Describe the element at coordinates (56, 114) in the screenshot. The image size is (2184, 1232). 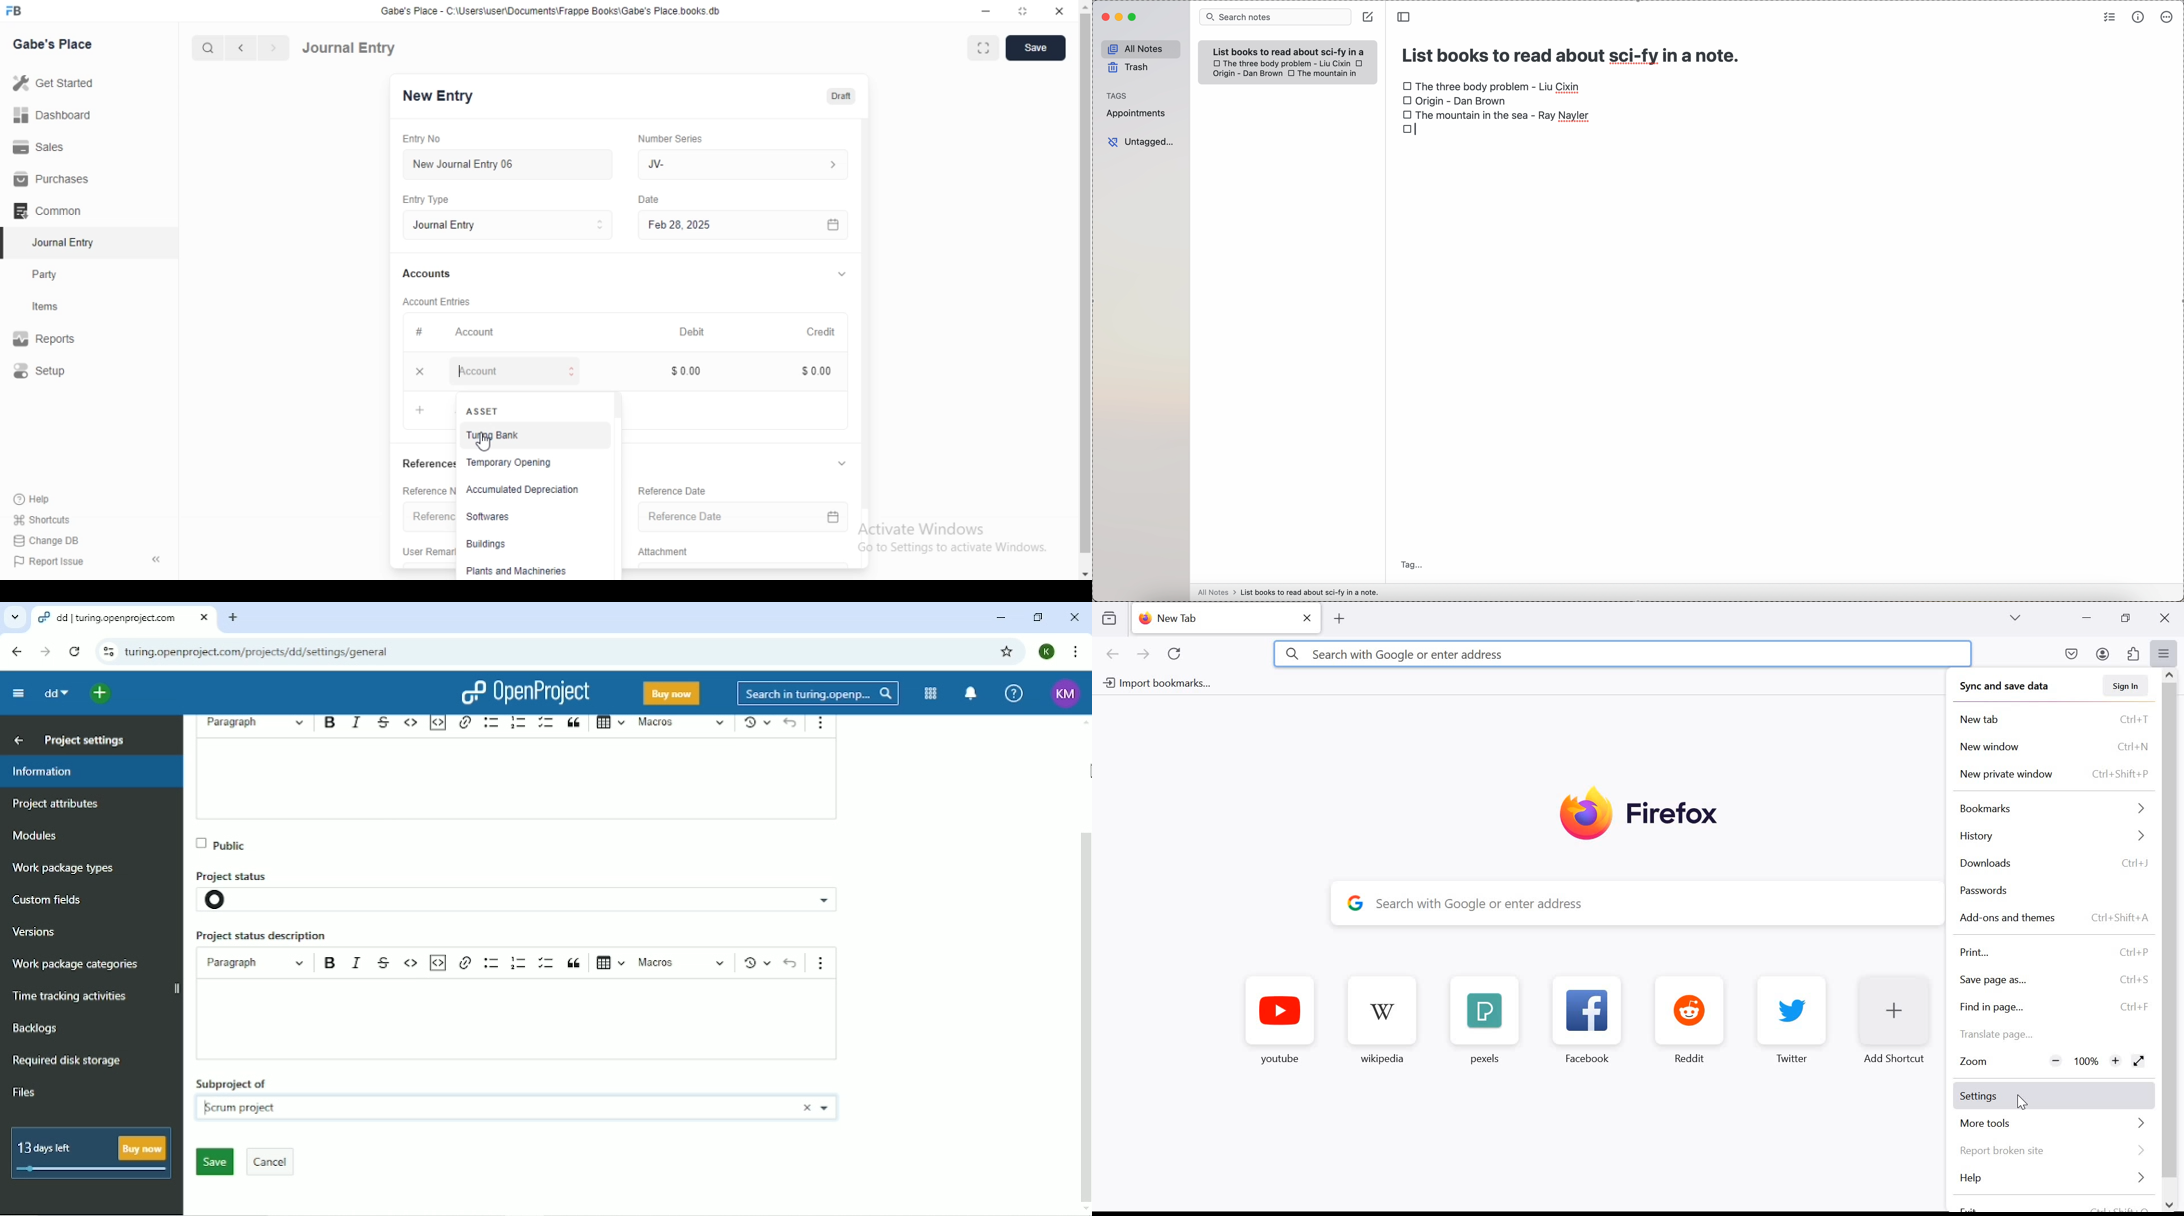
I see `Dashboard` at that location.